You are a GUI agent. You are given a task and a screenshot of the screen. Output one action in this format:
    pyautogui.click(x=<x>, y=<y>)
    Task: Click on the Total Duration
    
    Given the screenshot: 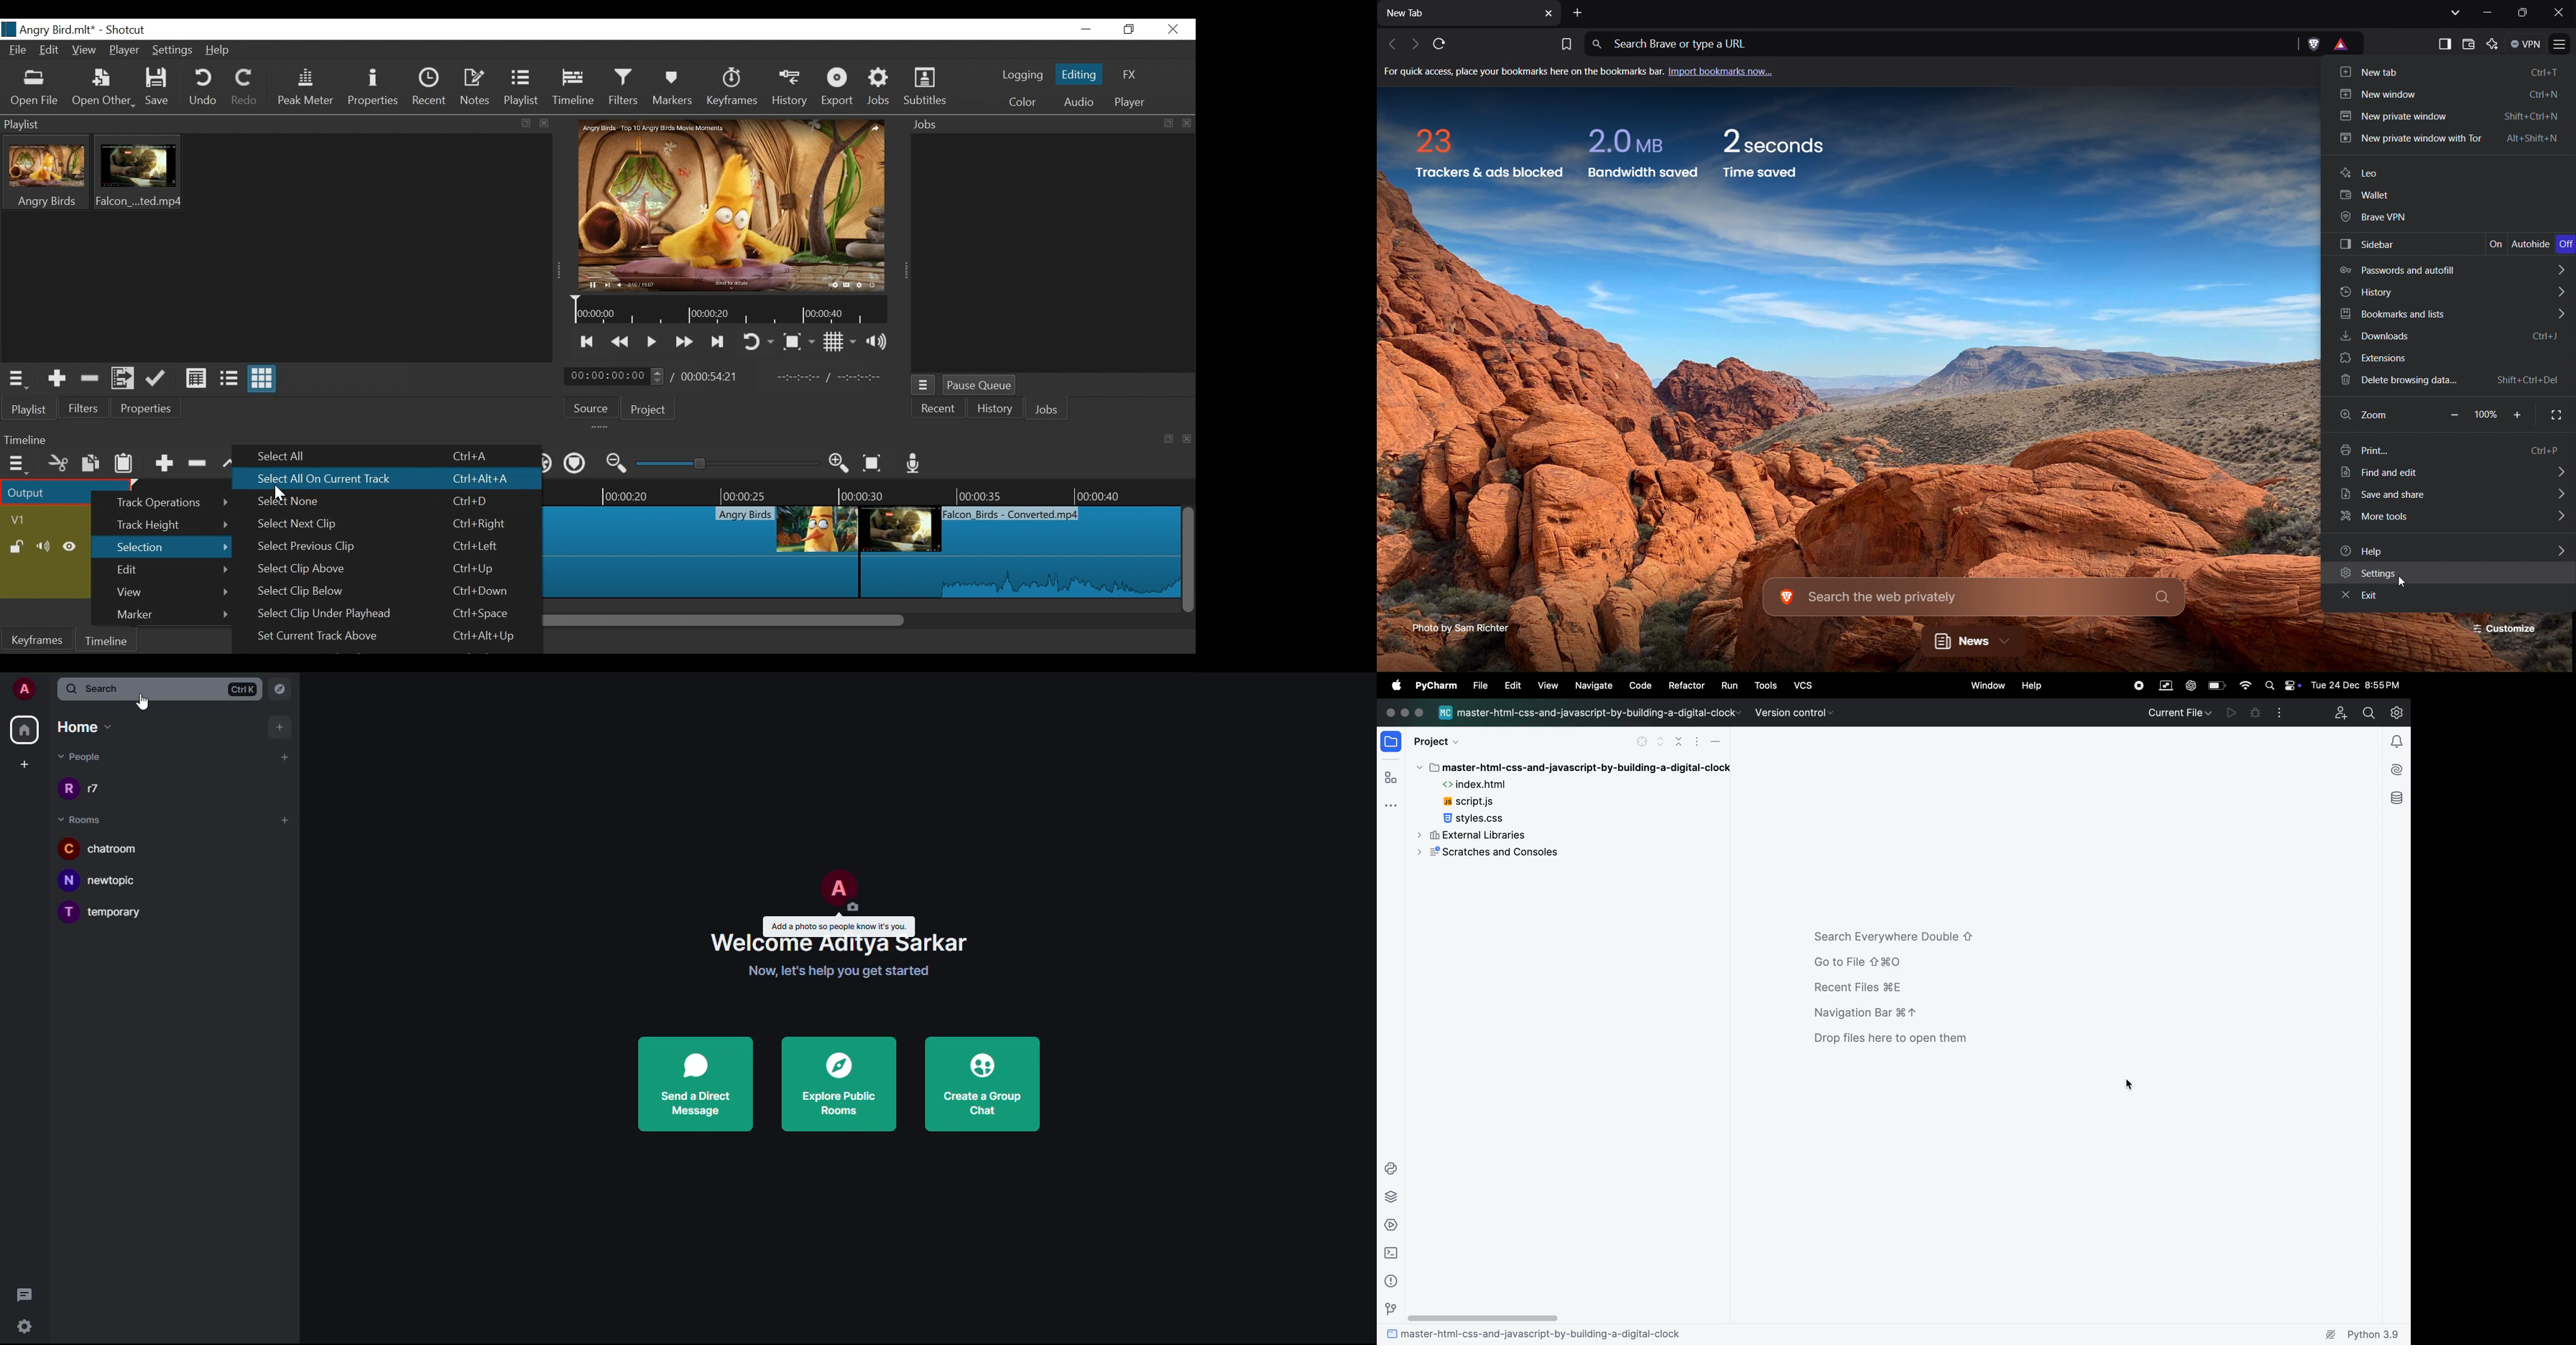 What is the action you would take?
    pyautogui.click(x=709, y=377)
    